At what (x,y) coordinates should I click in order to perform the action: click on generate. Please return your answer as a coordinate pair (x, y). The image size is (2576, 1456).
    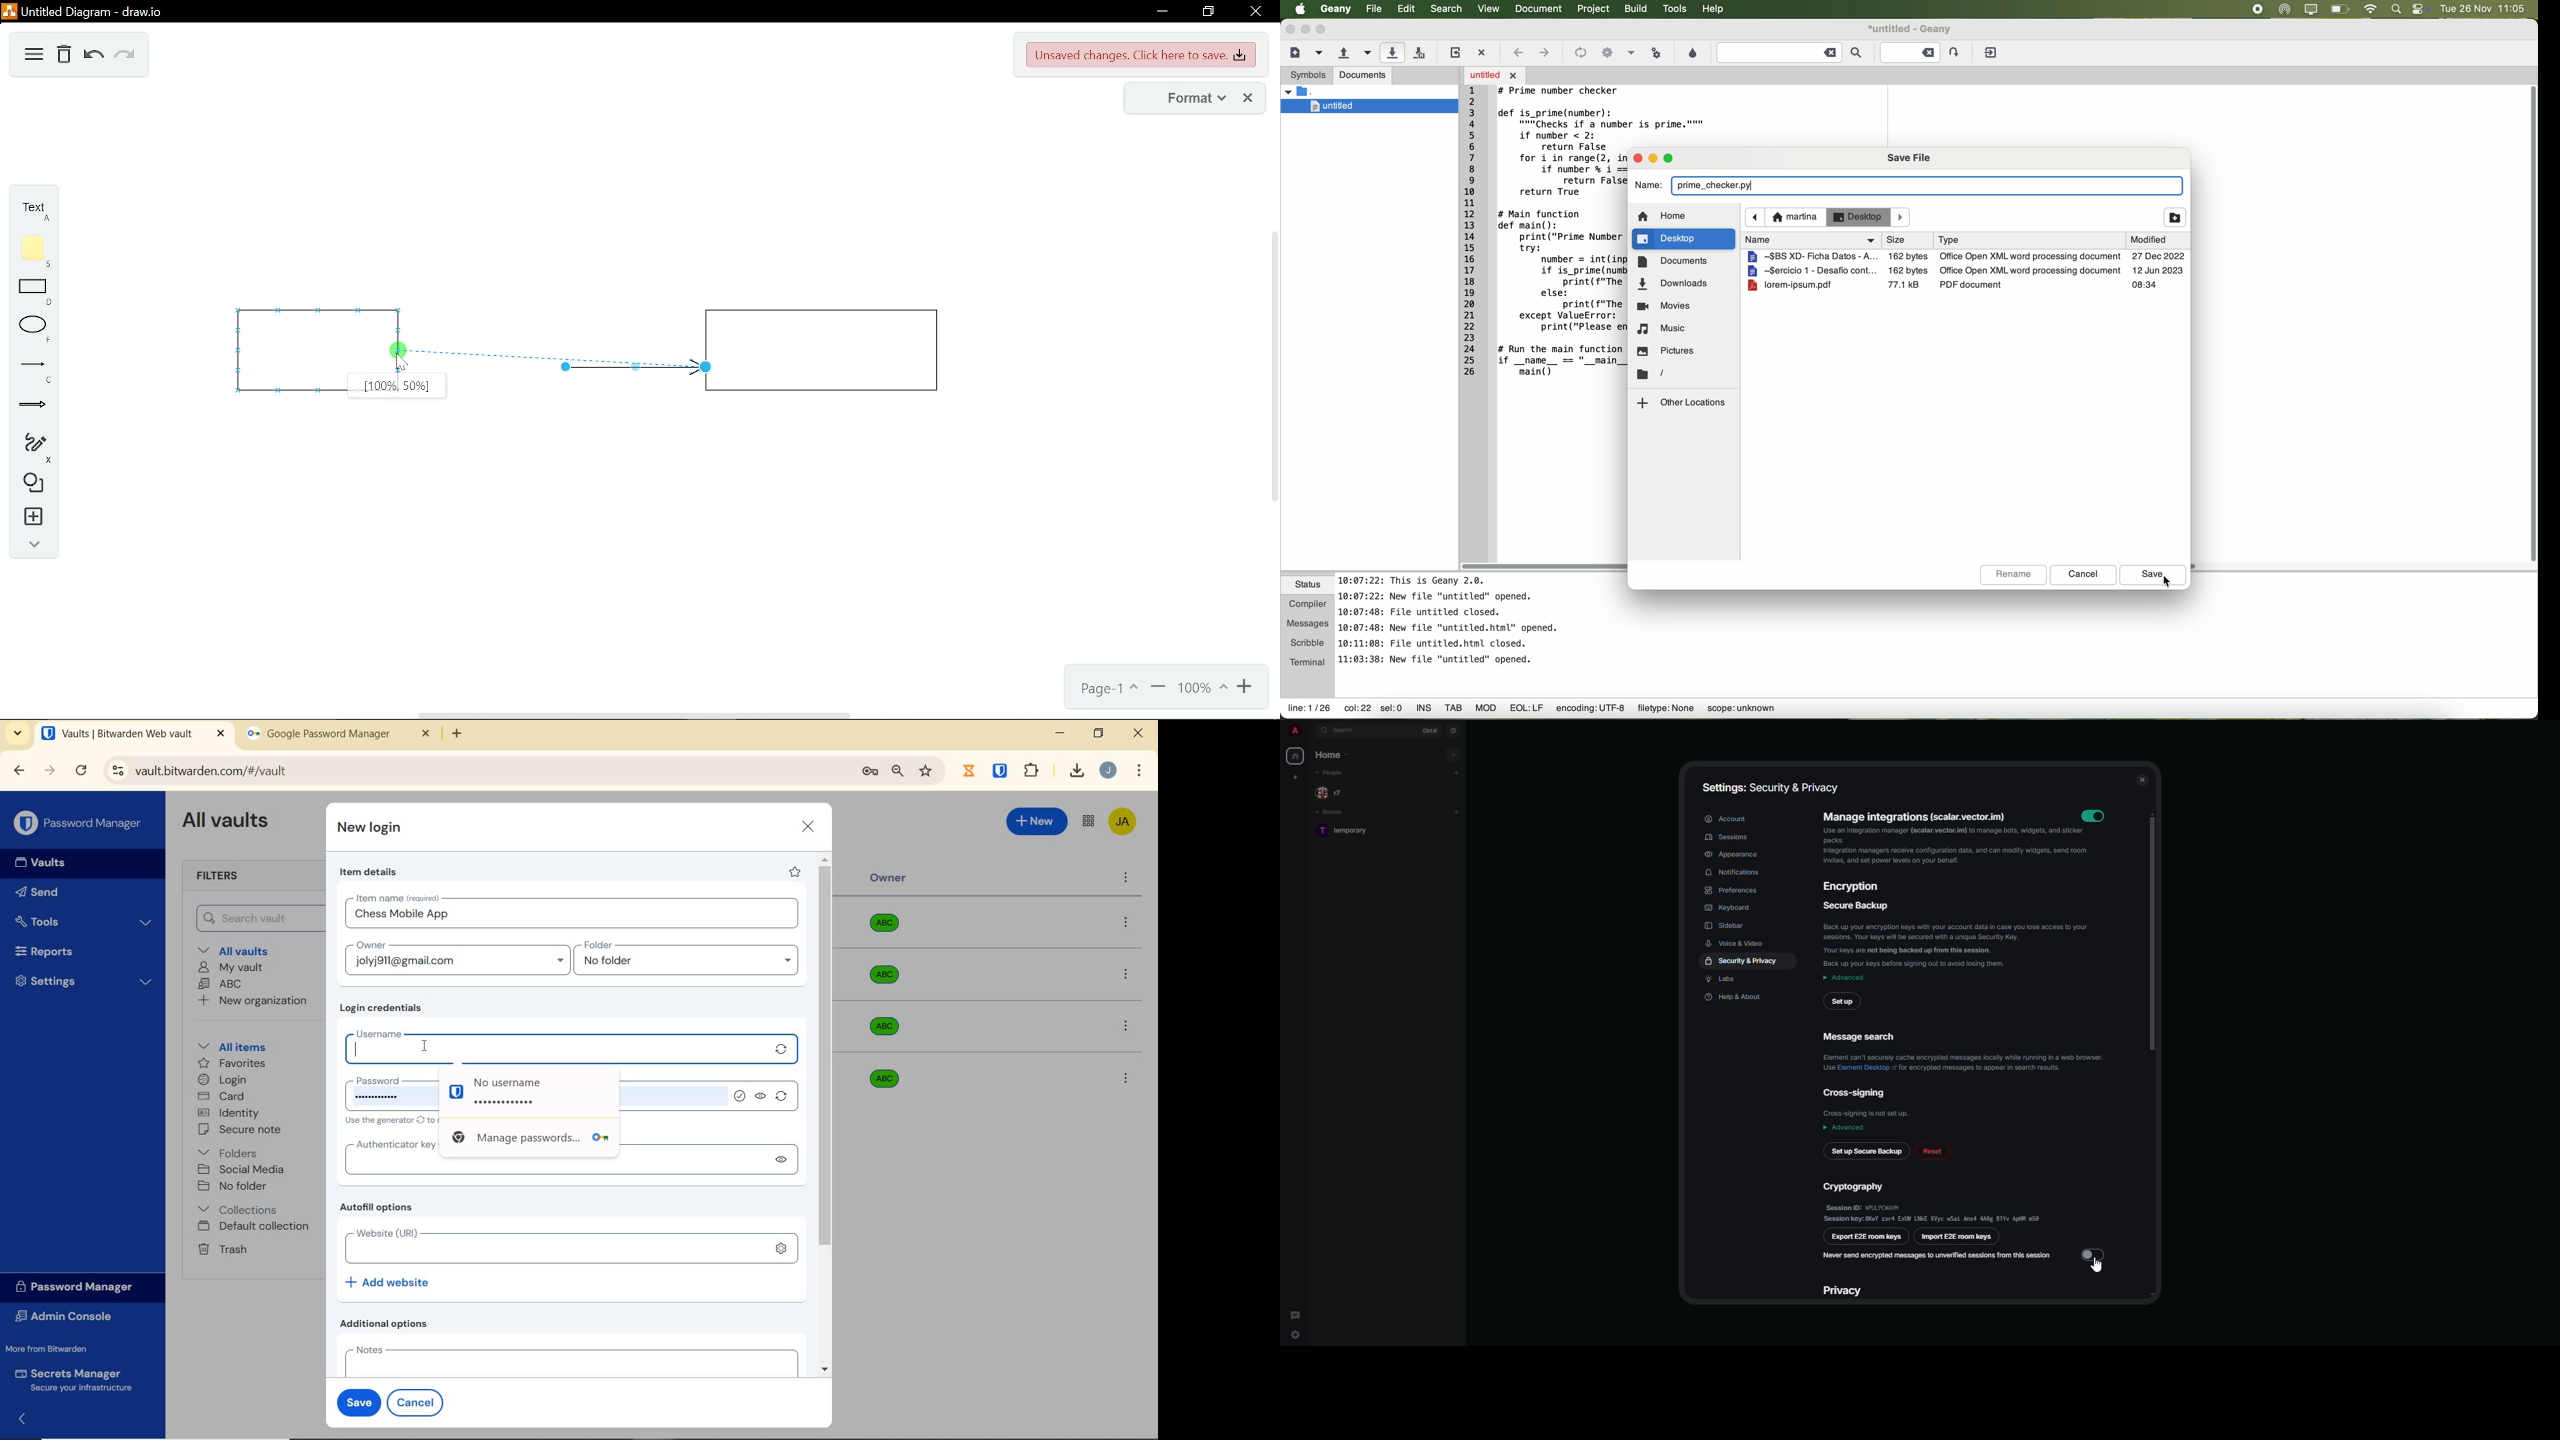
    Looking at the image, I should click on (784, 1050).